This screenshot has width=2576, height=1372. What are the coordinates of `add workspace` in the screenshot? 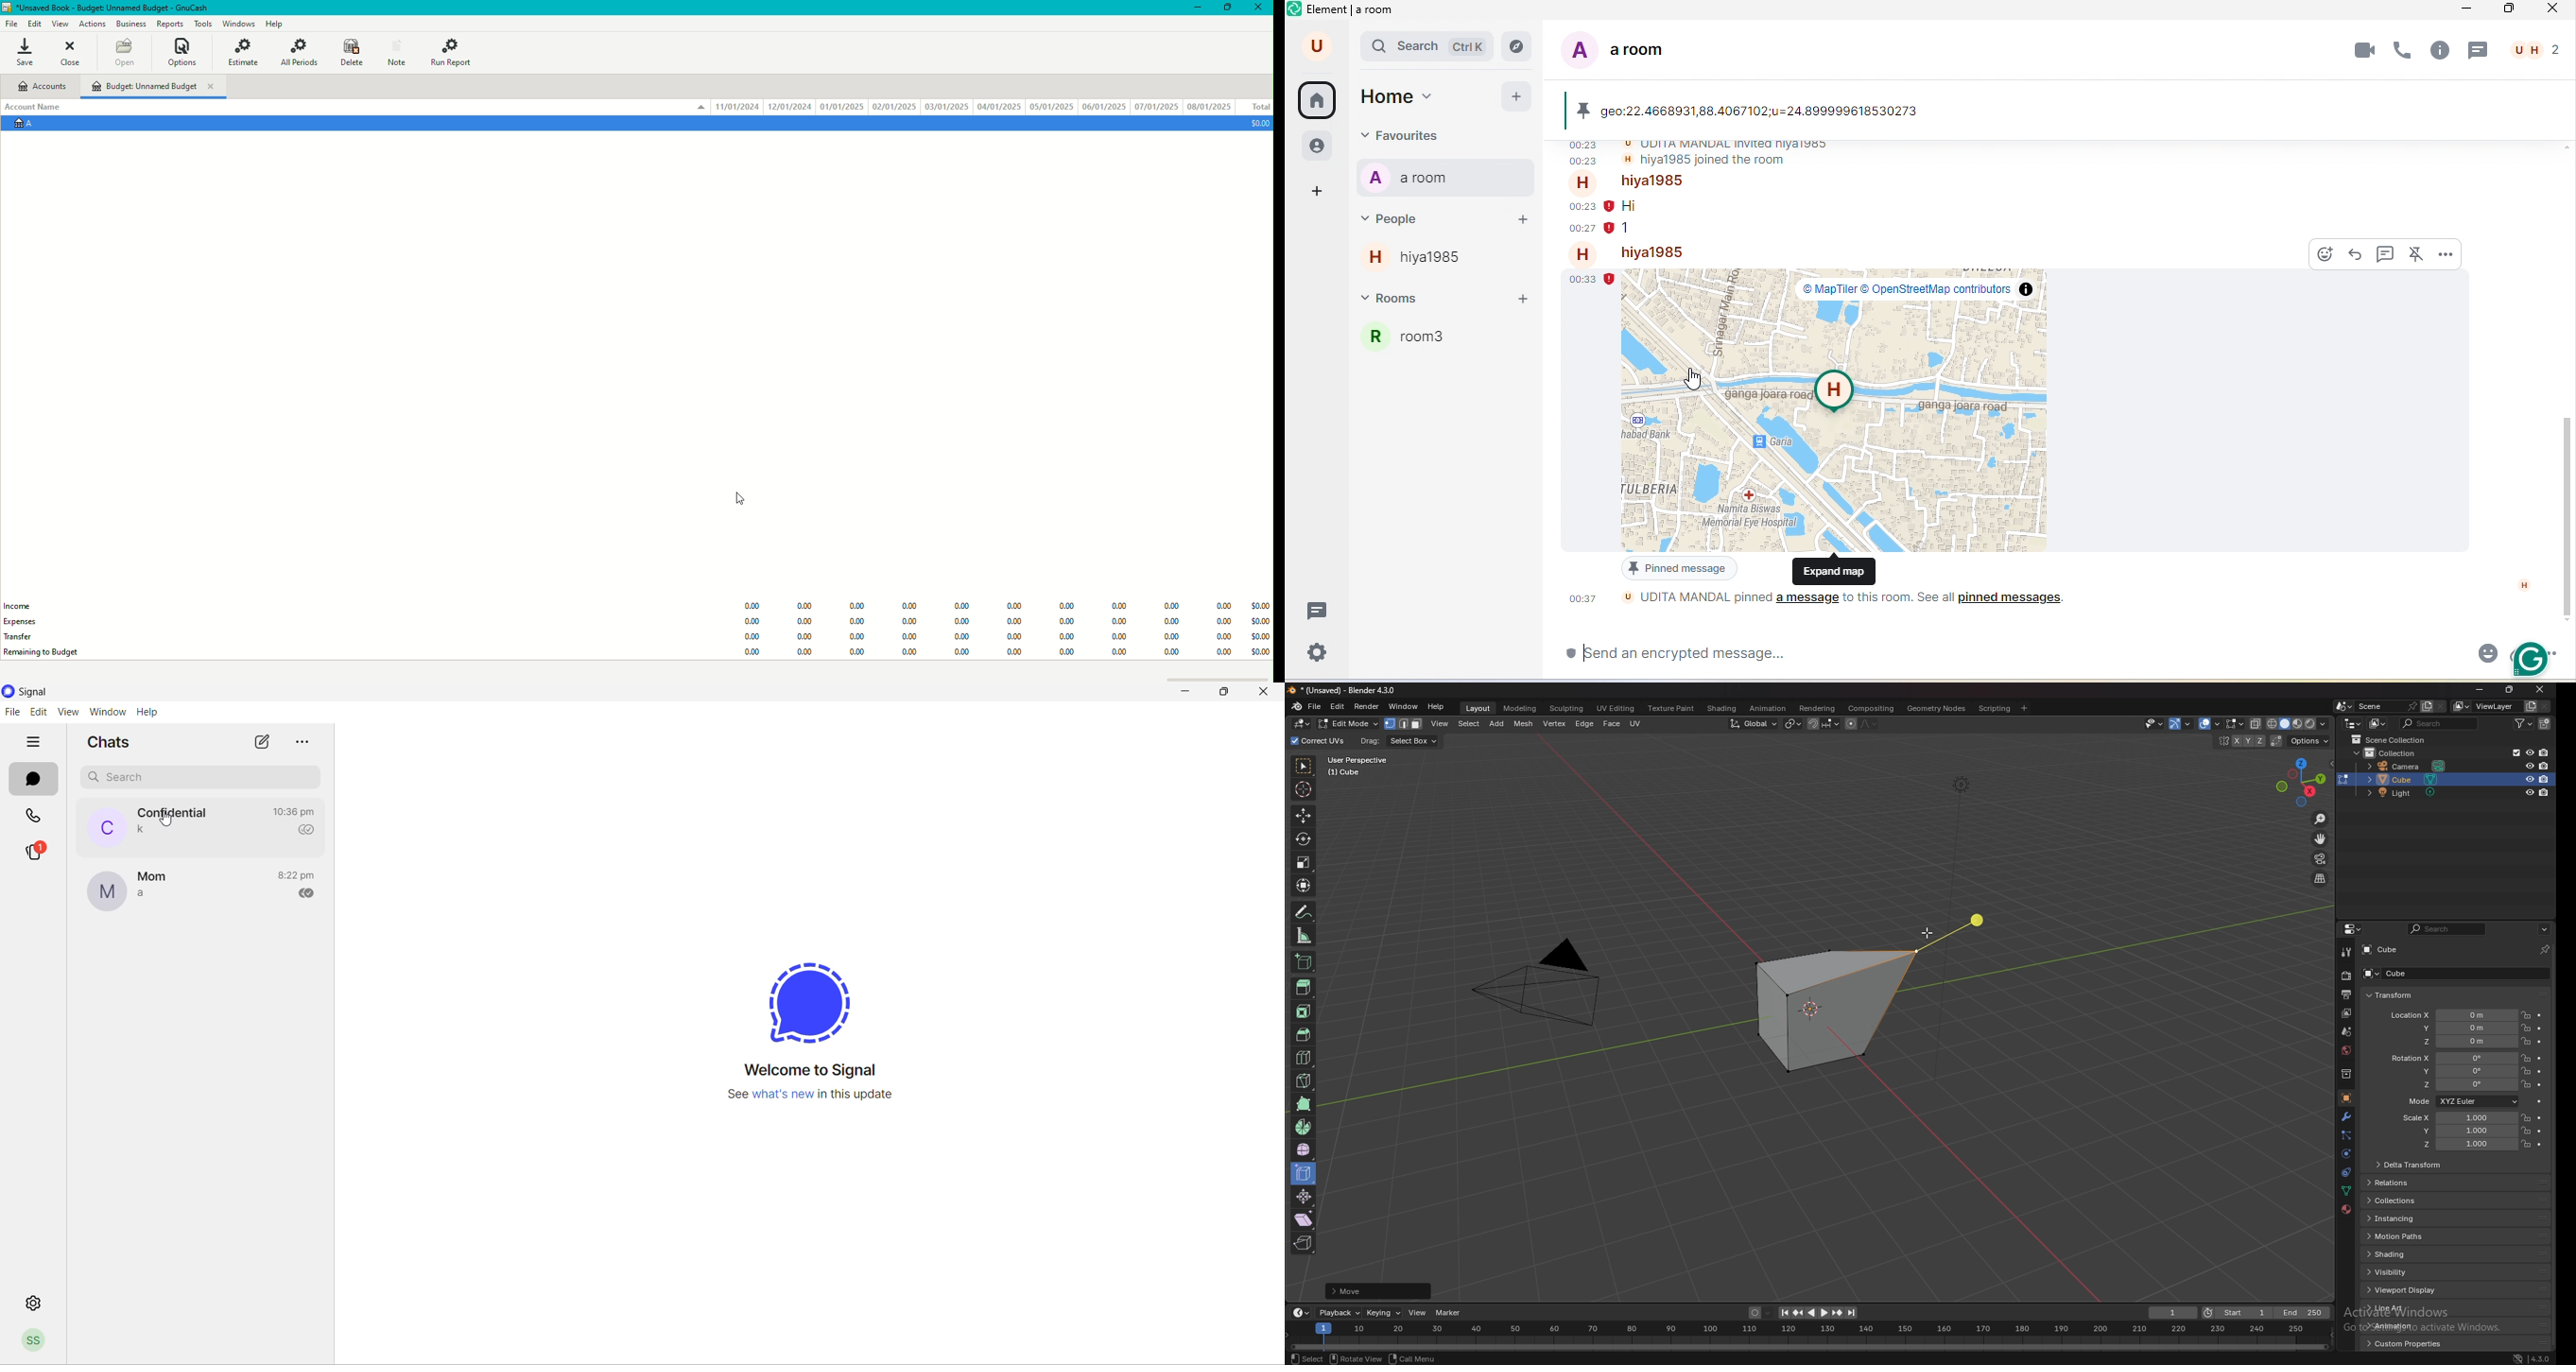 It's located at (2026, 708).